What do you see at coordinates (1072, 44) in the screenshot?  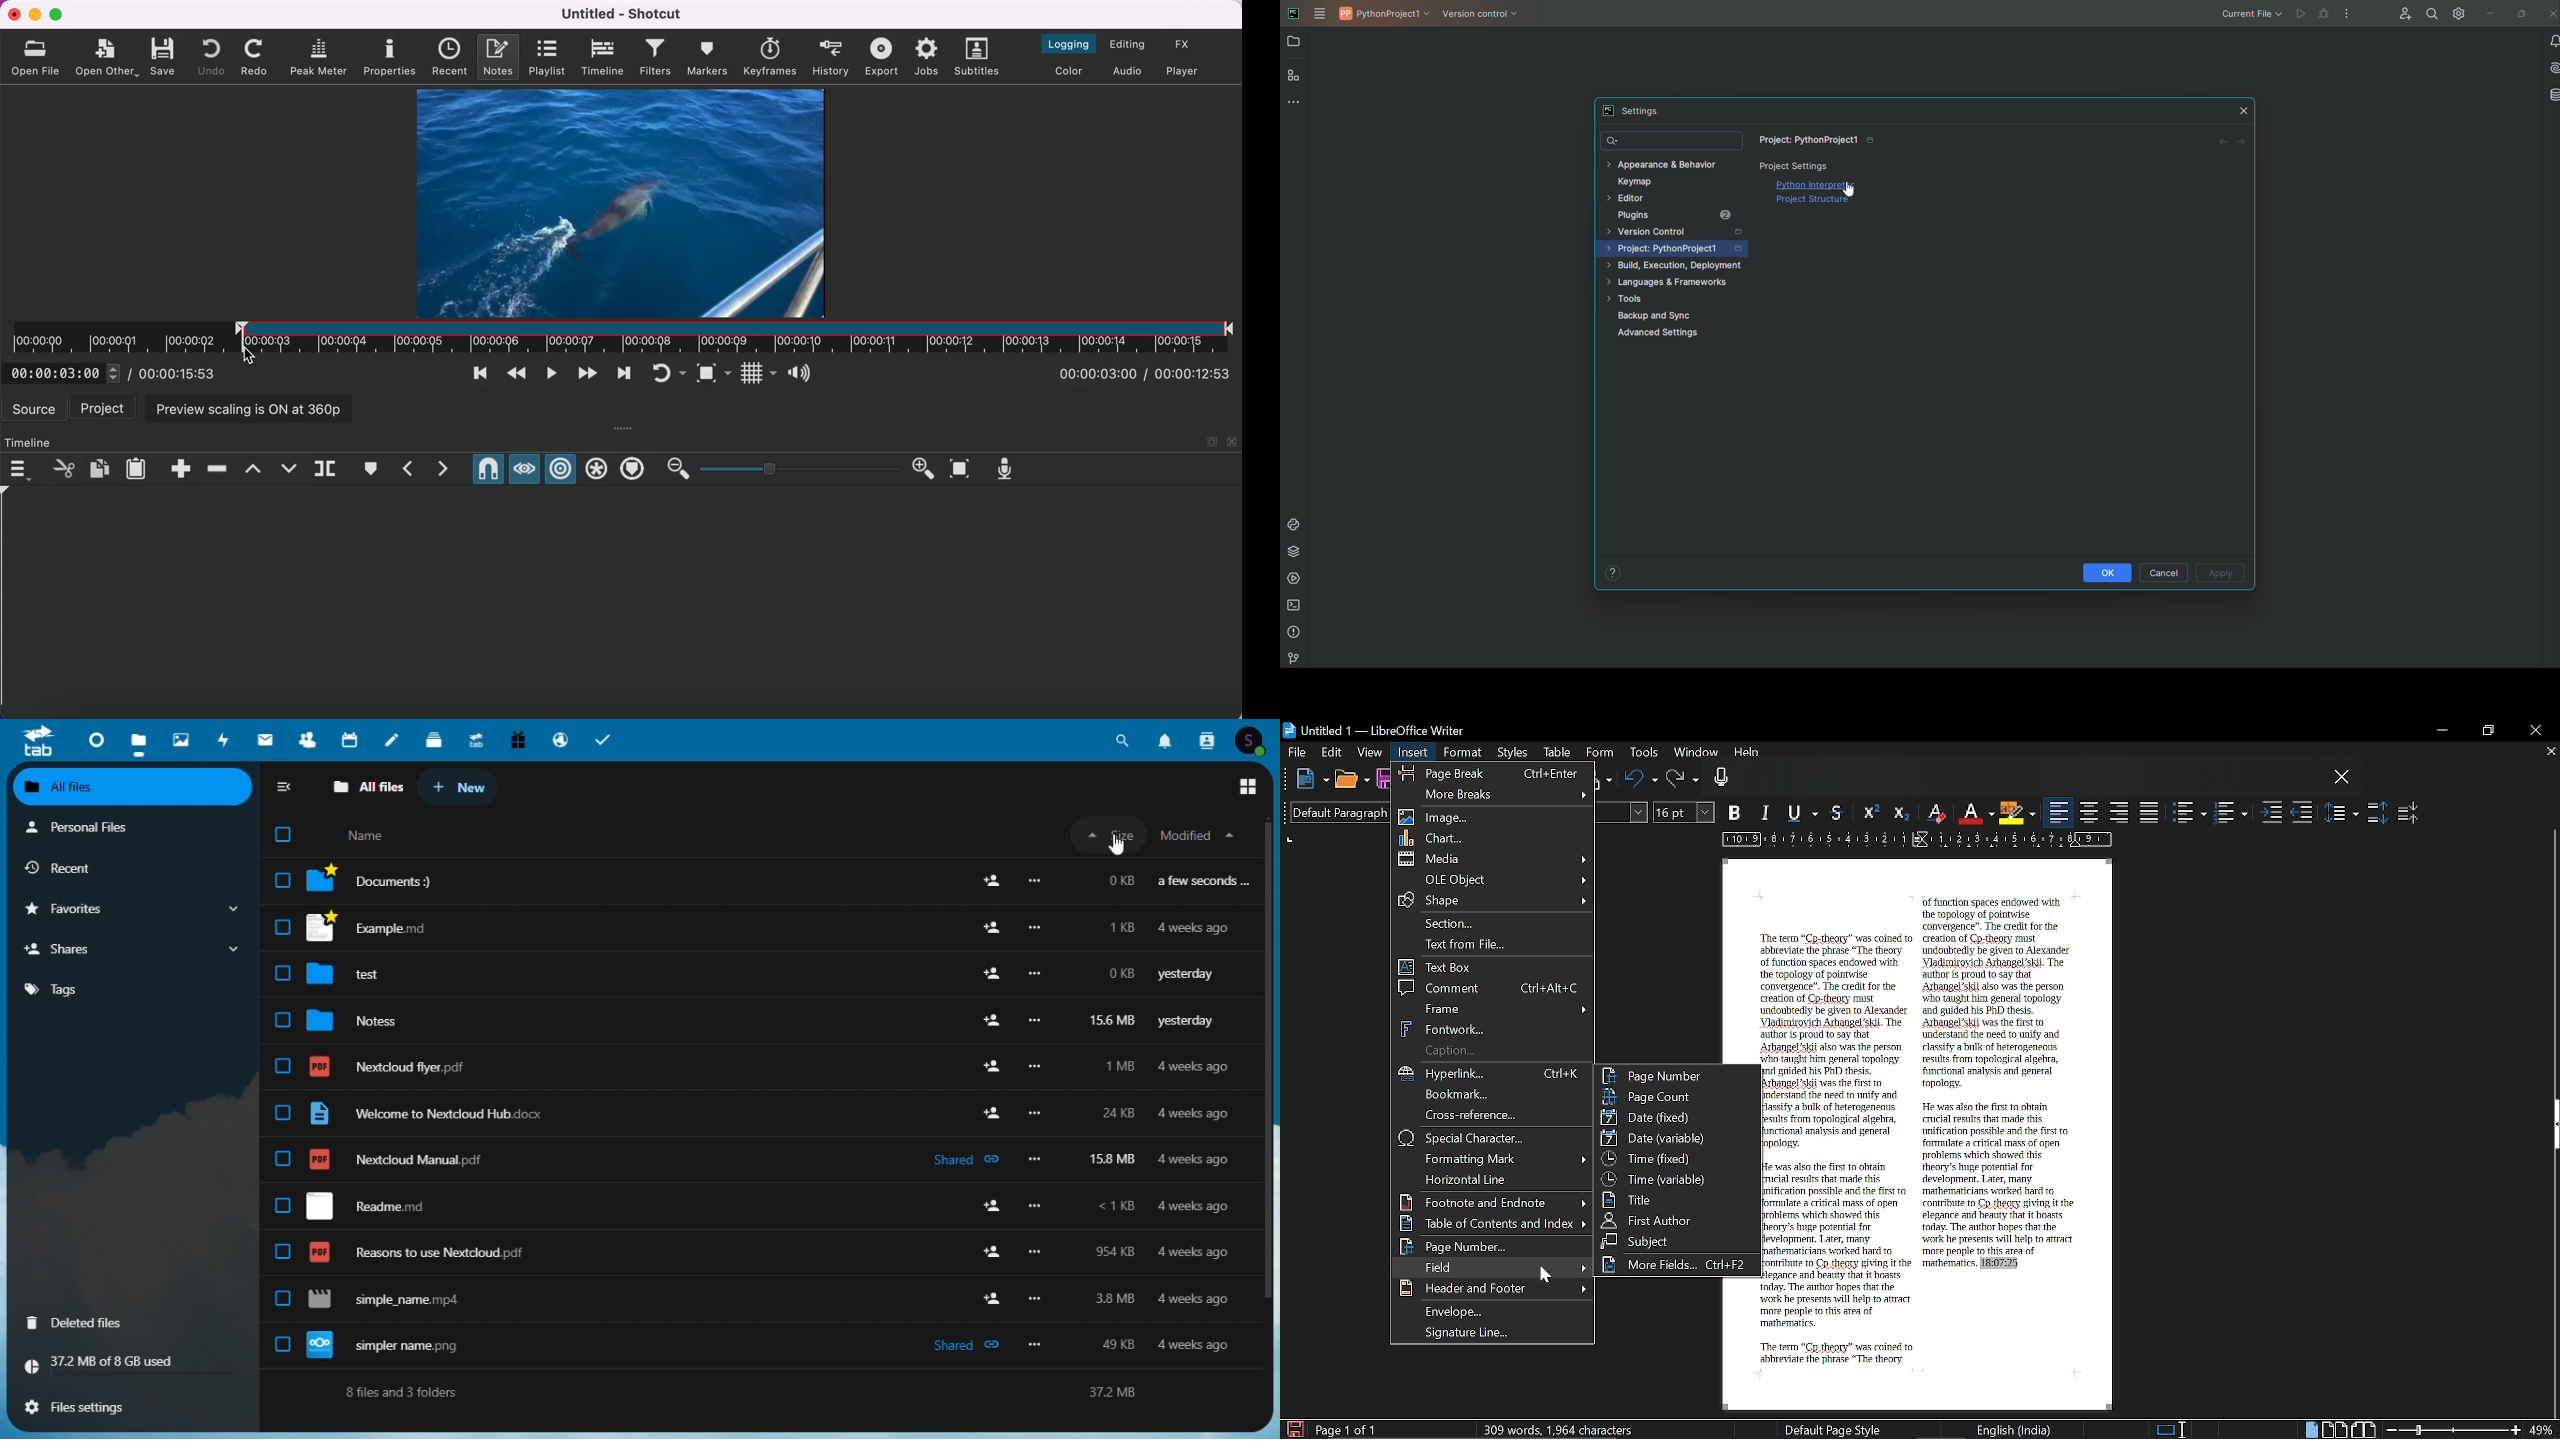 I see `switch to the logging layout` at bounding box center [1072, 44].